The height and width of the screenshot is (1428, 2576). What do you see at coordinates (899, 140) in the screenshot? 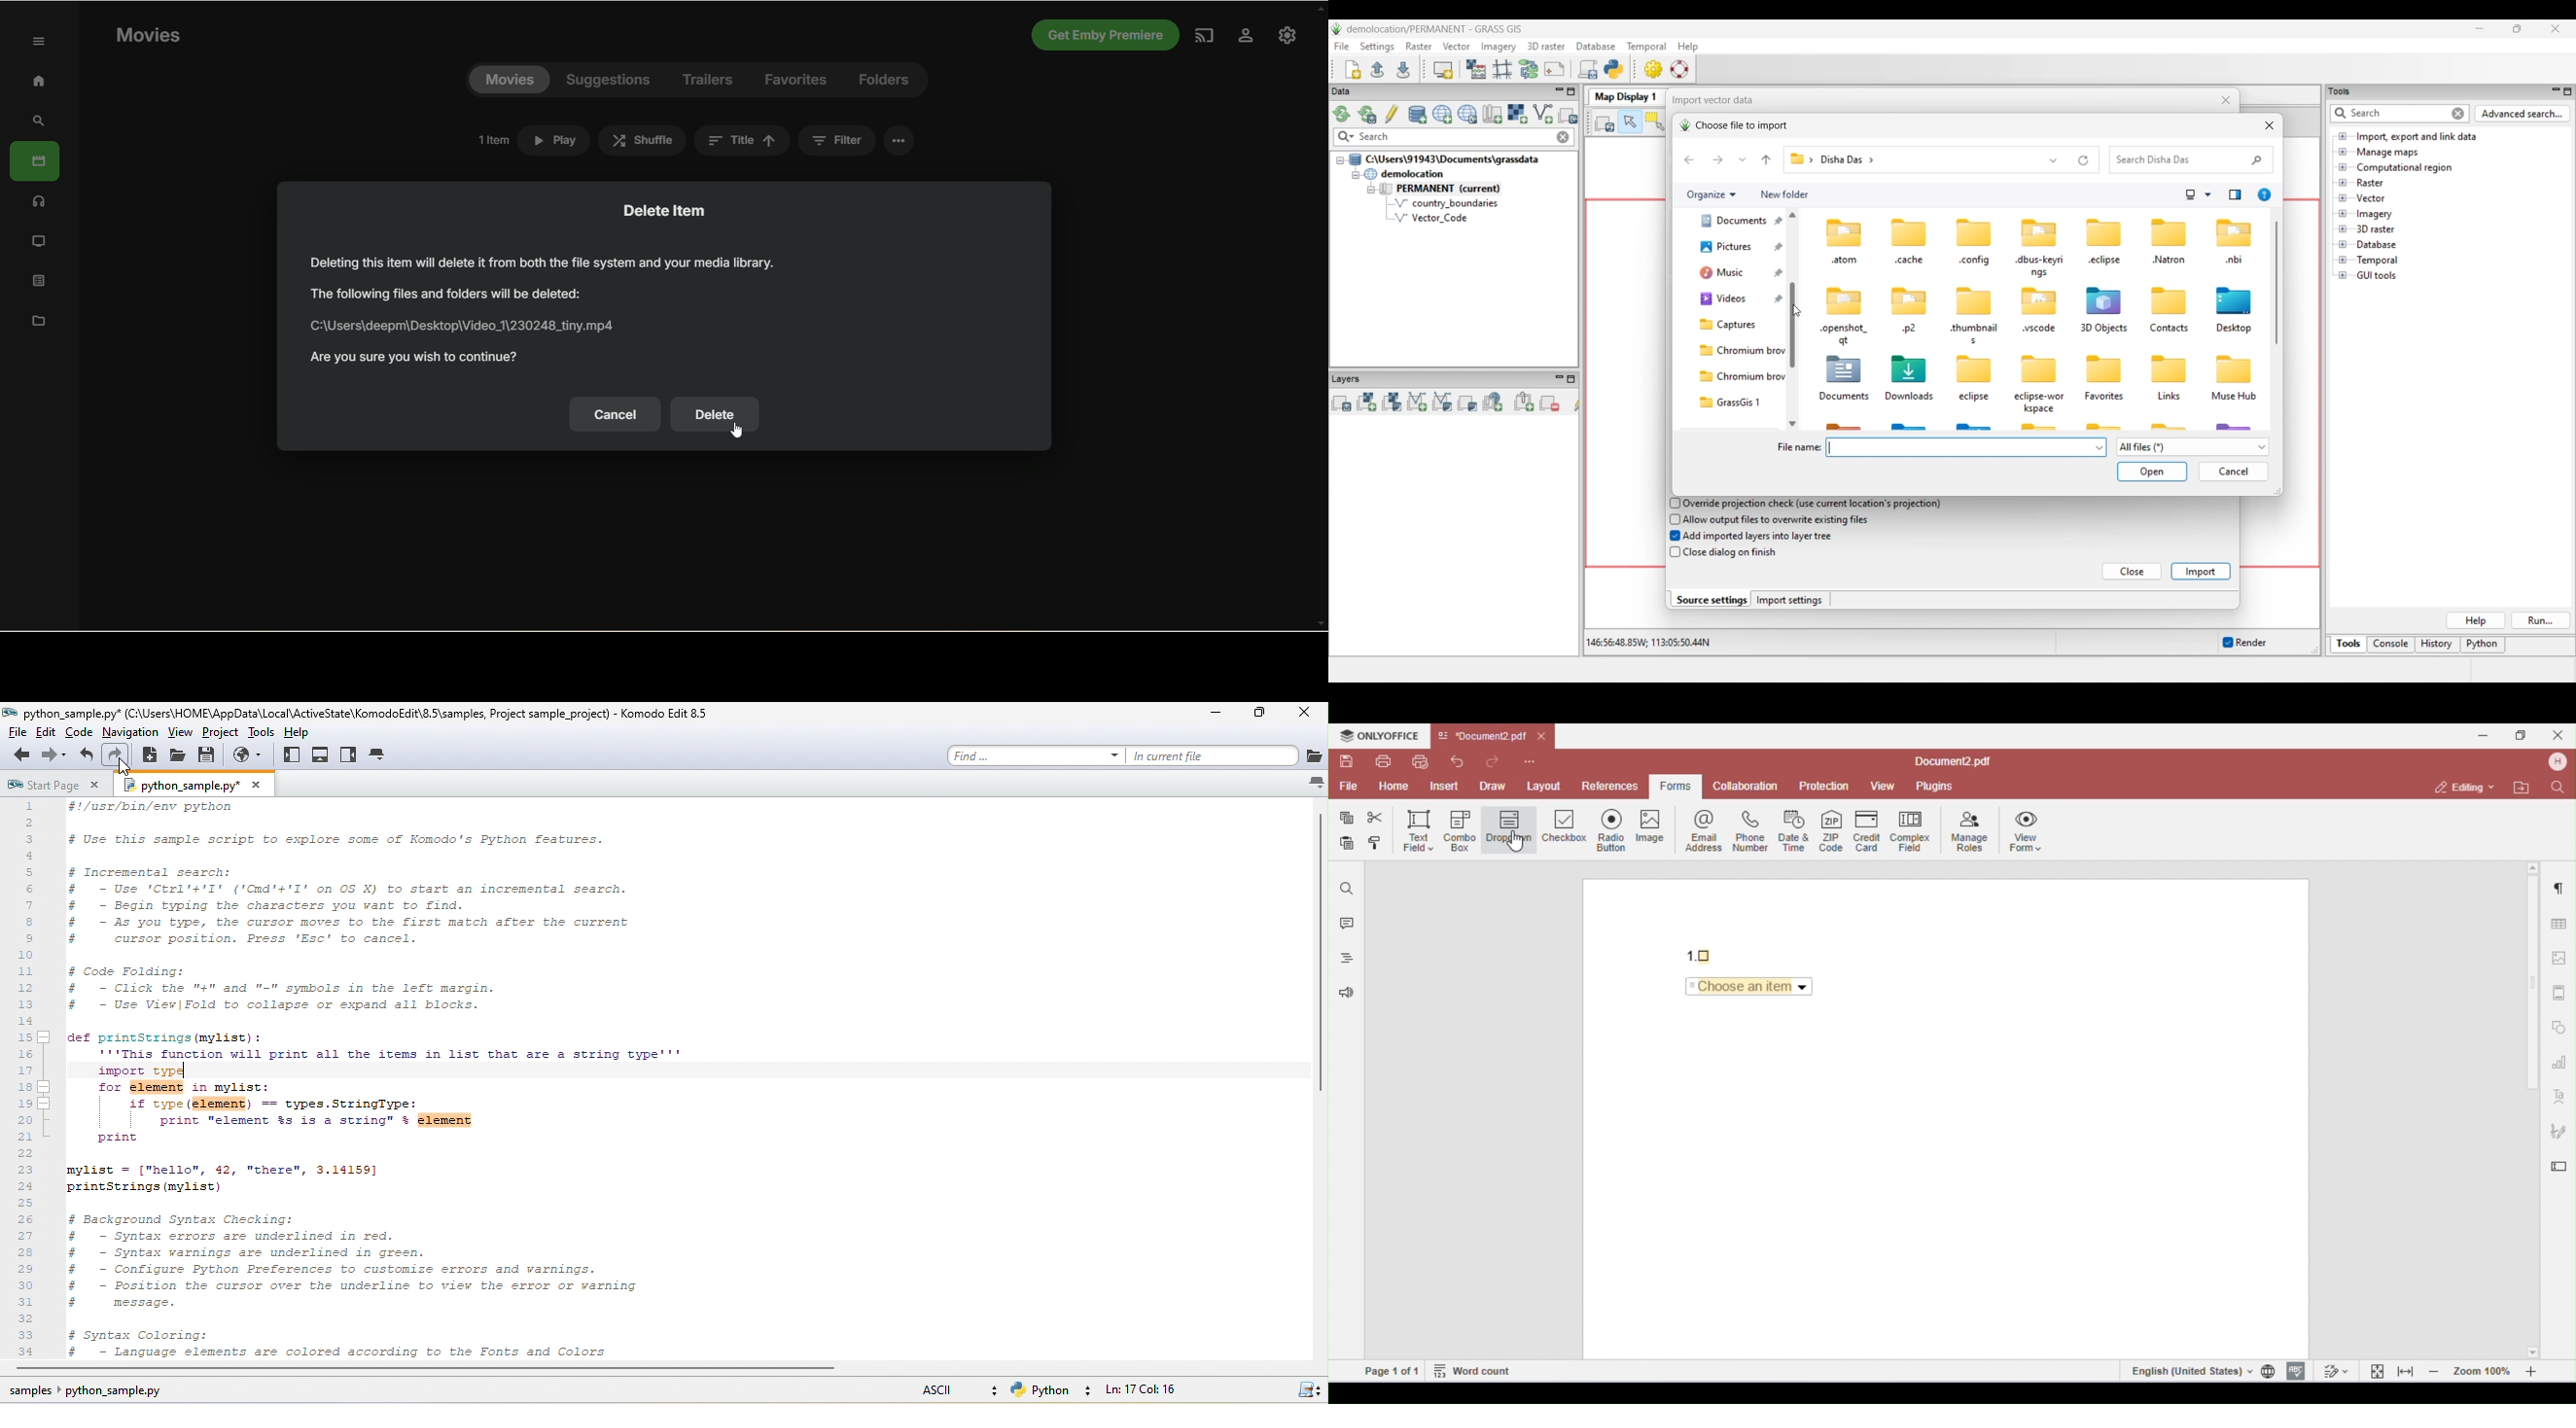
I see `options` at bounding box center [899, 140].